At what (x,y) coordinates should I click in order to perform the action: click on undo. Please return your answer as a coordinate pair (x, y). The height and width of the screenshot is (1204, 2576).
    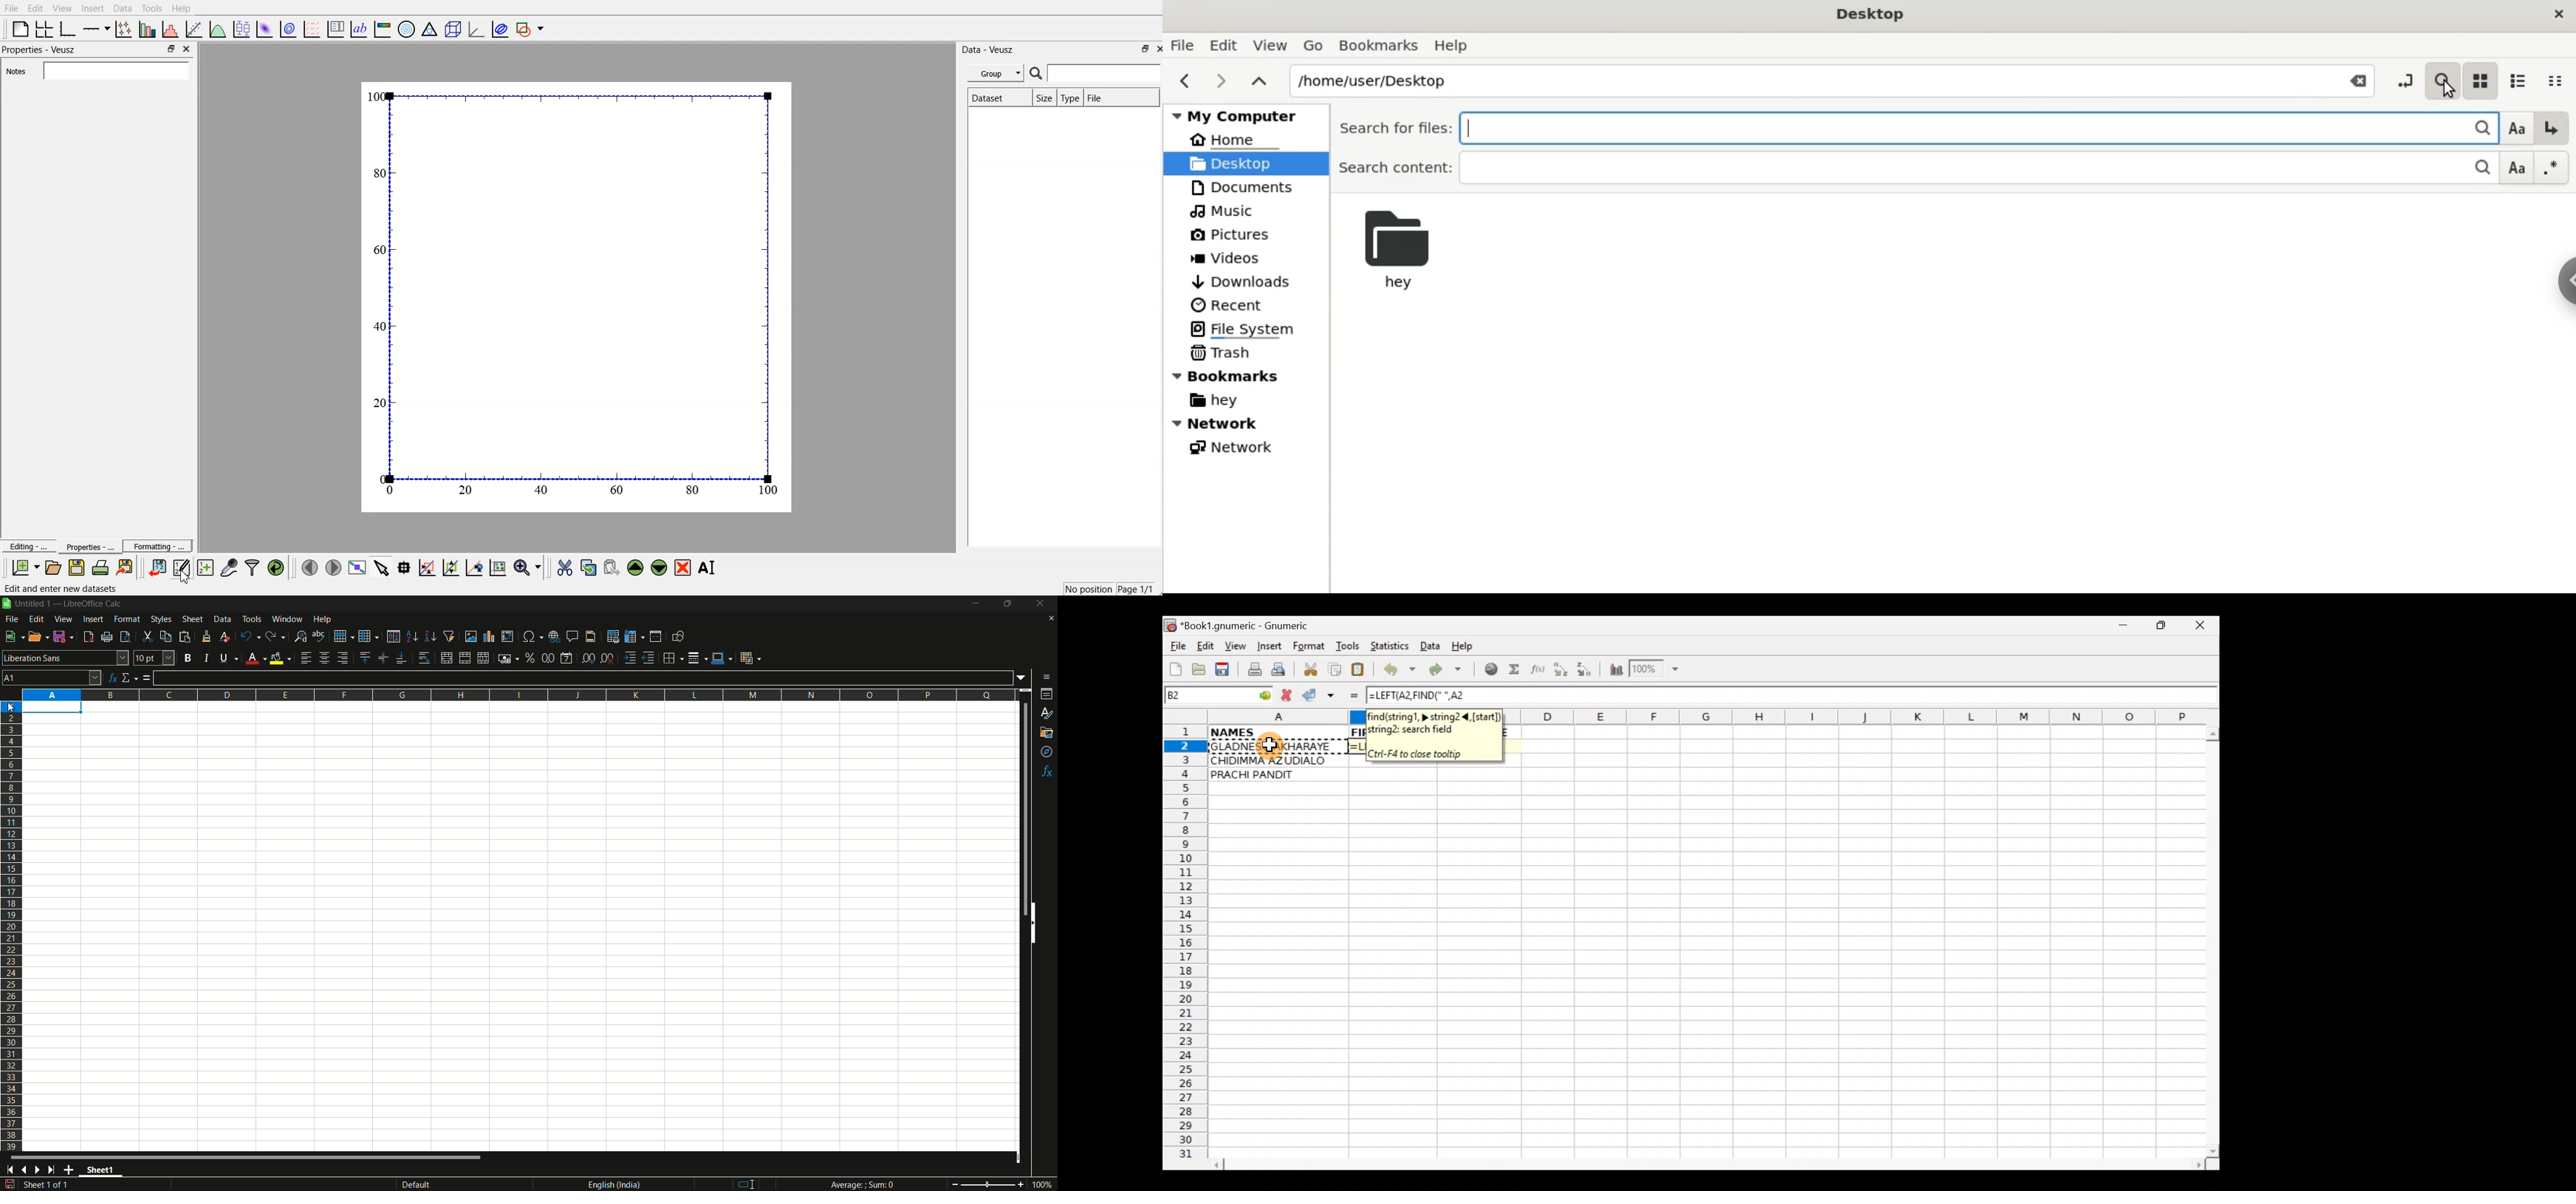
    Looking at the image, I should click on (248, 636).